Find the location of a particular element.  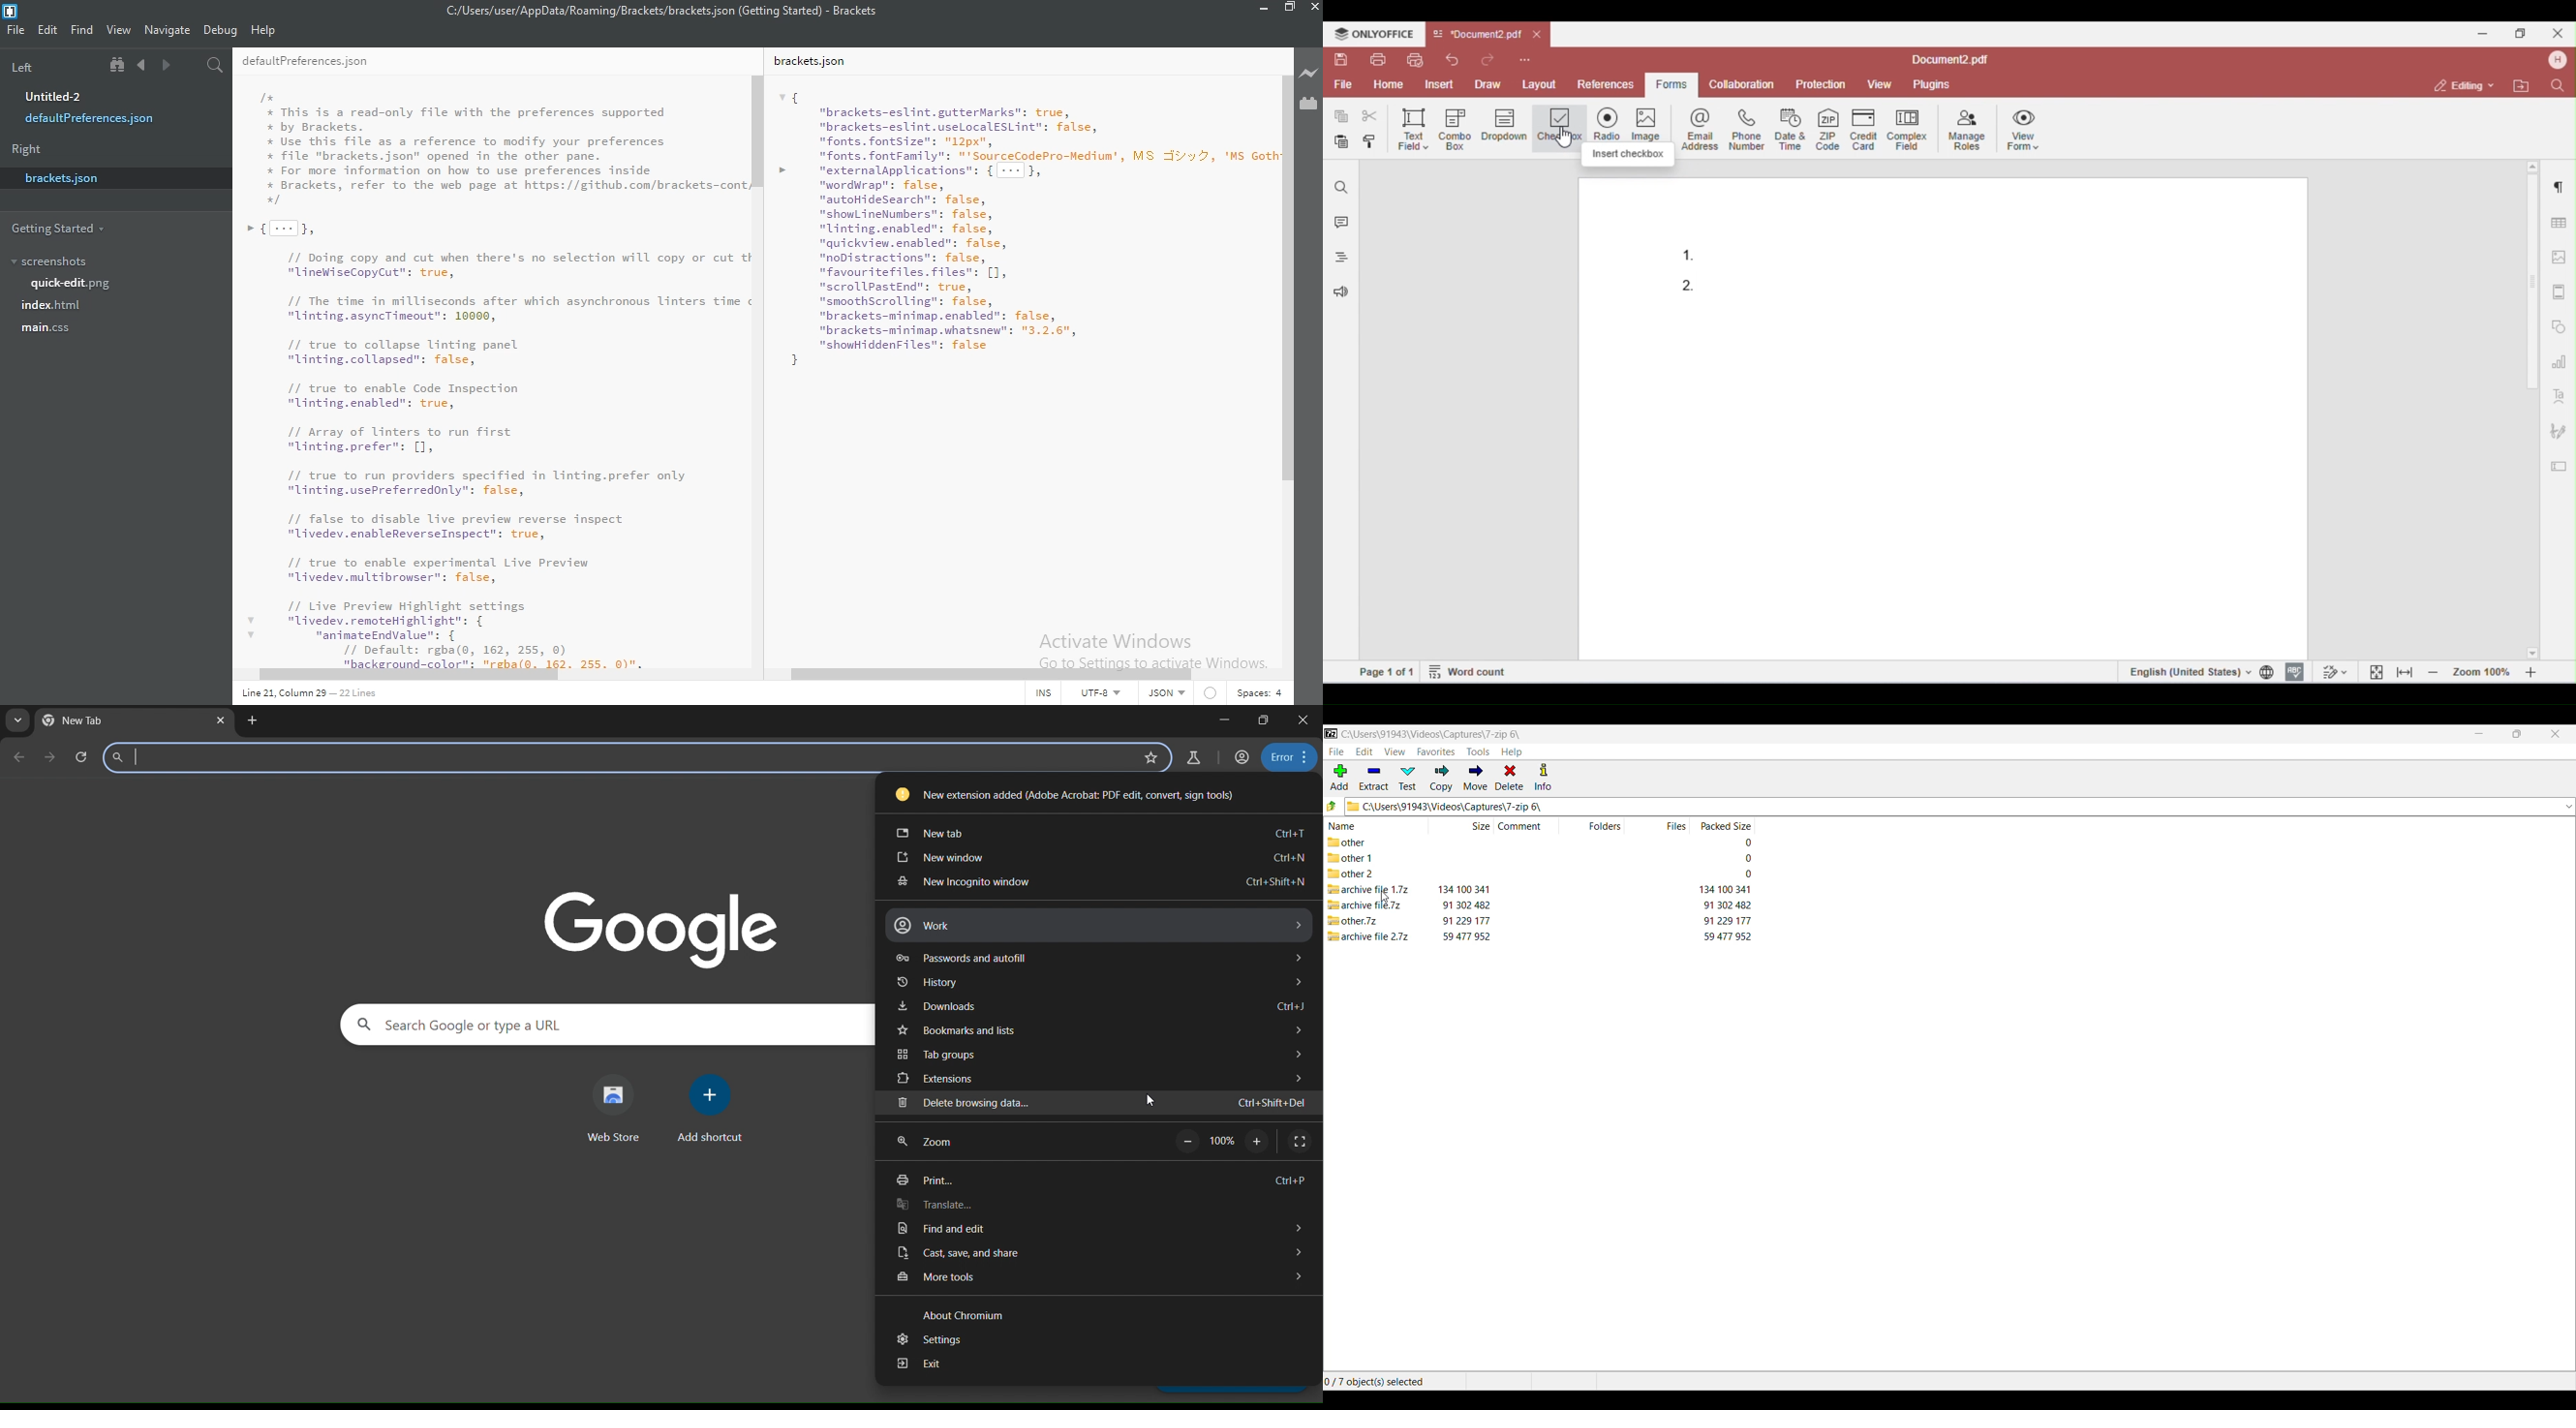

other.7z  is located at coordinates (1357, 920).